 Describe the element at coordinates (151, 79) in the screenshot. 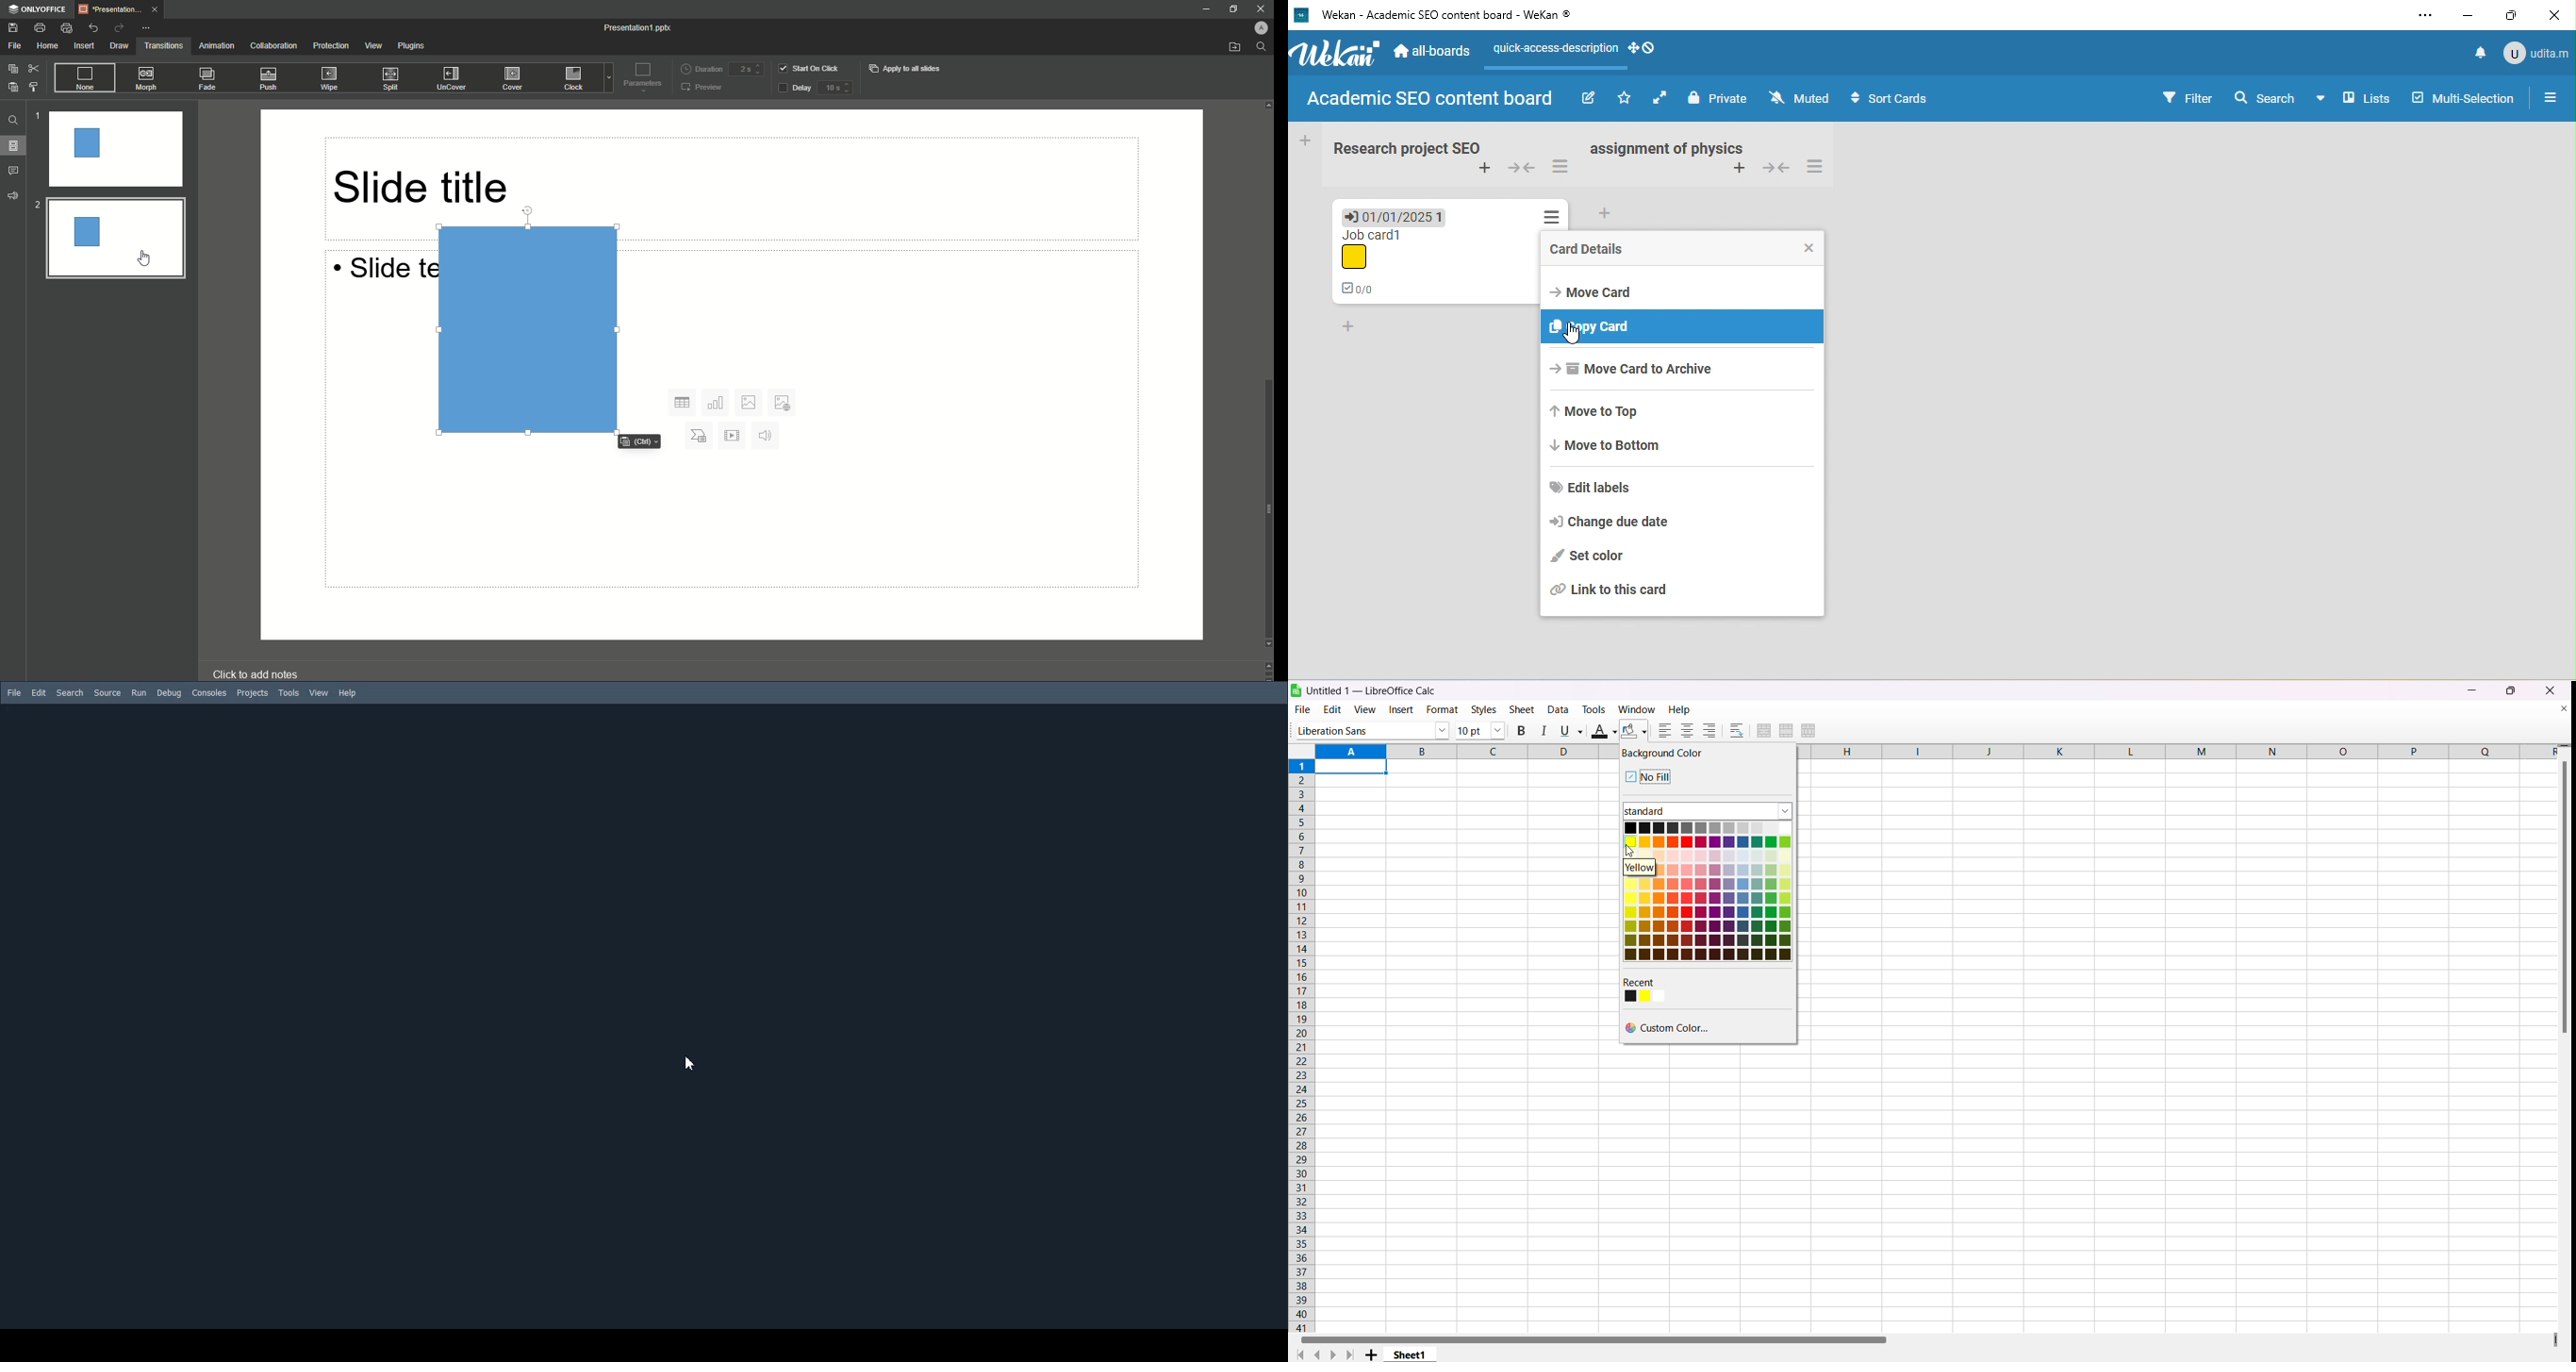

I see `Morph` at that location.